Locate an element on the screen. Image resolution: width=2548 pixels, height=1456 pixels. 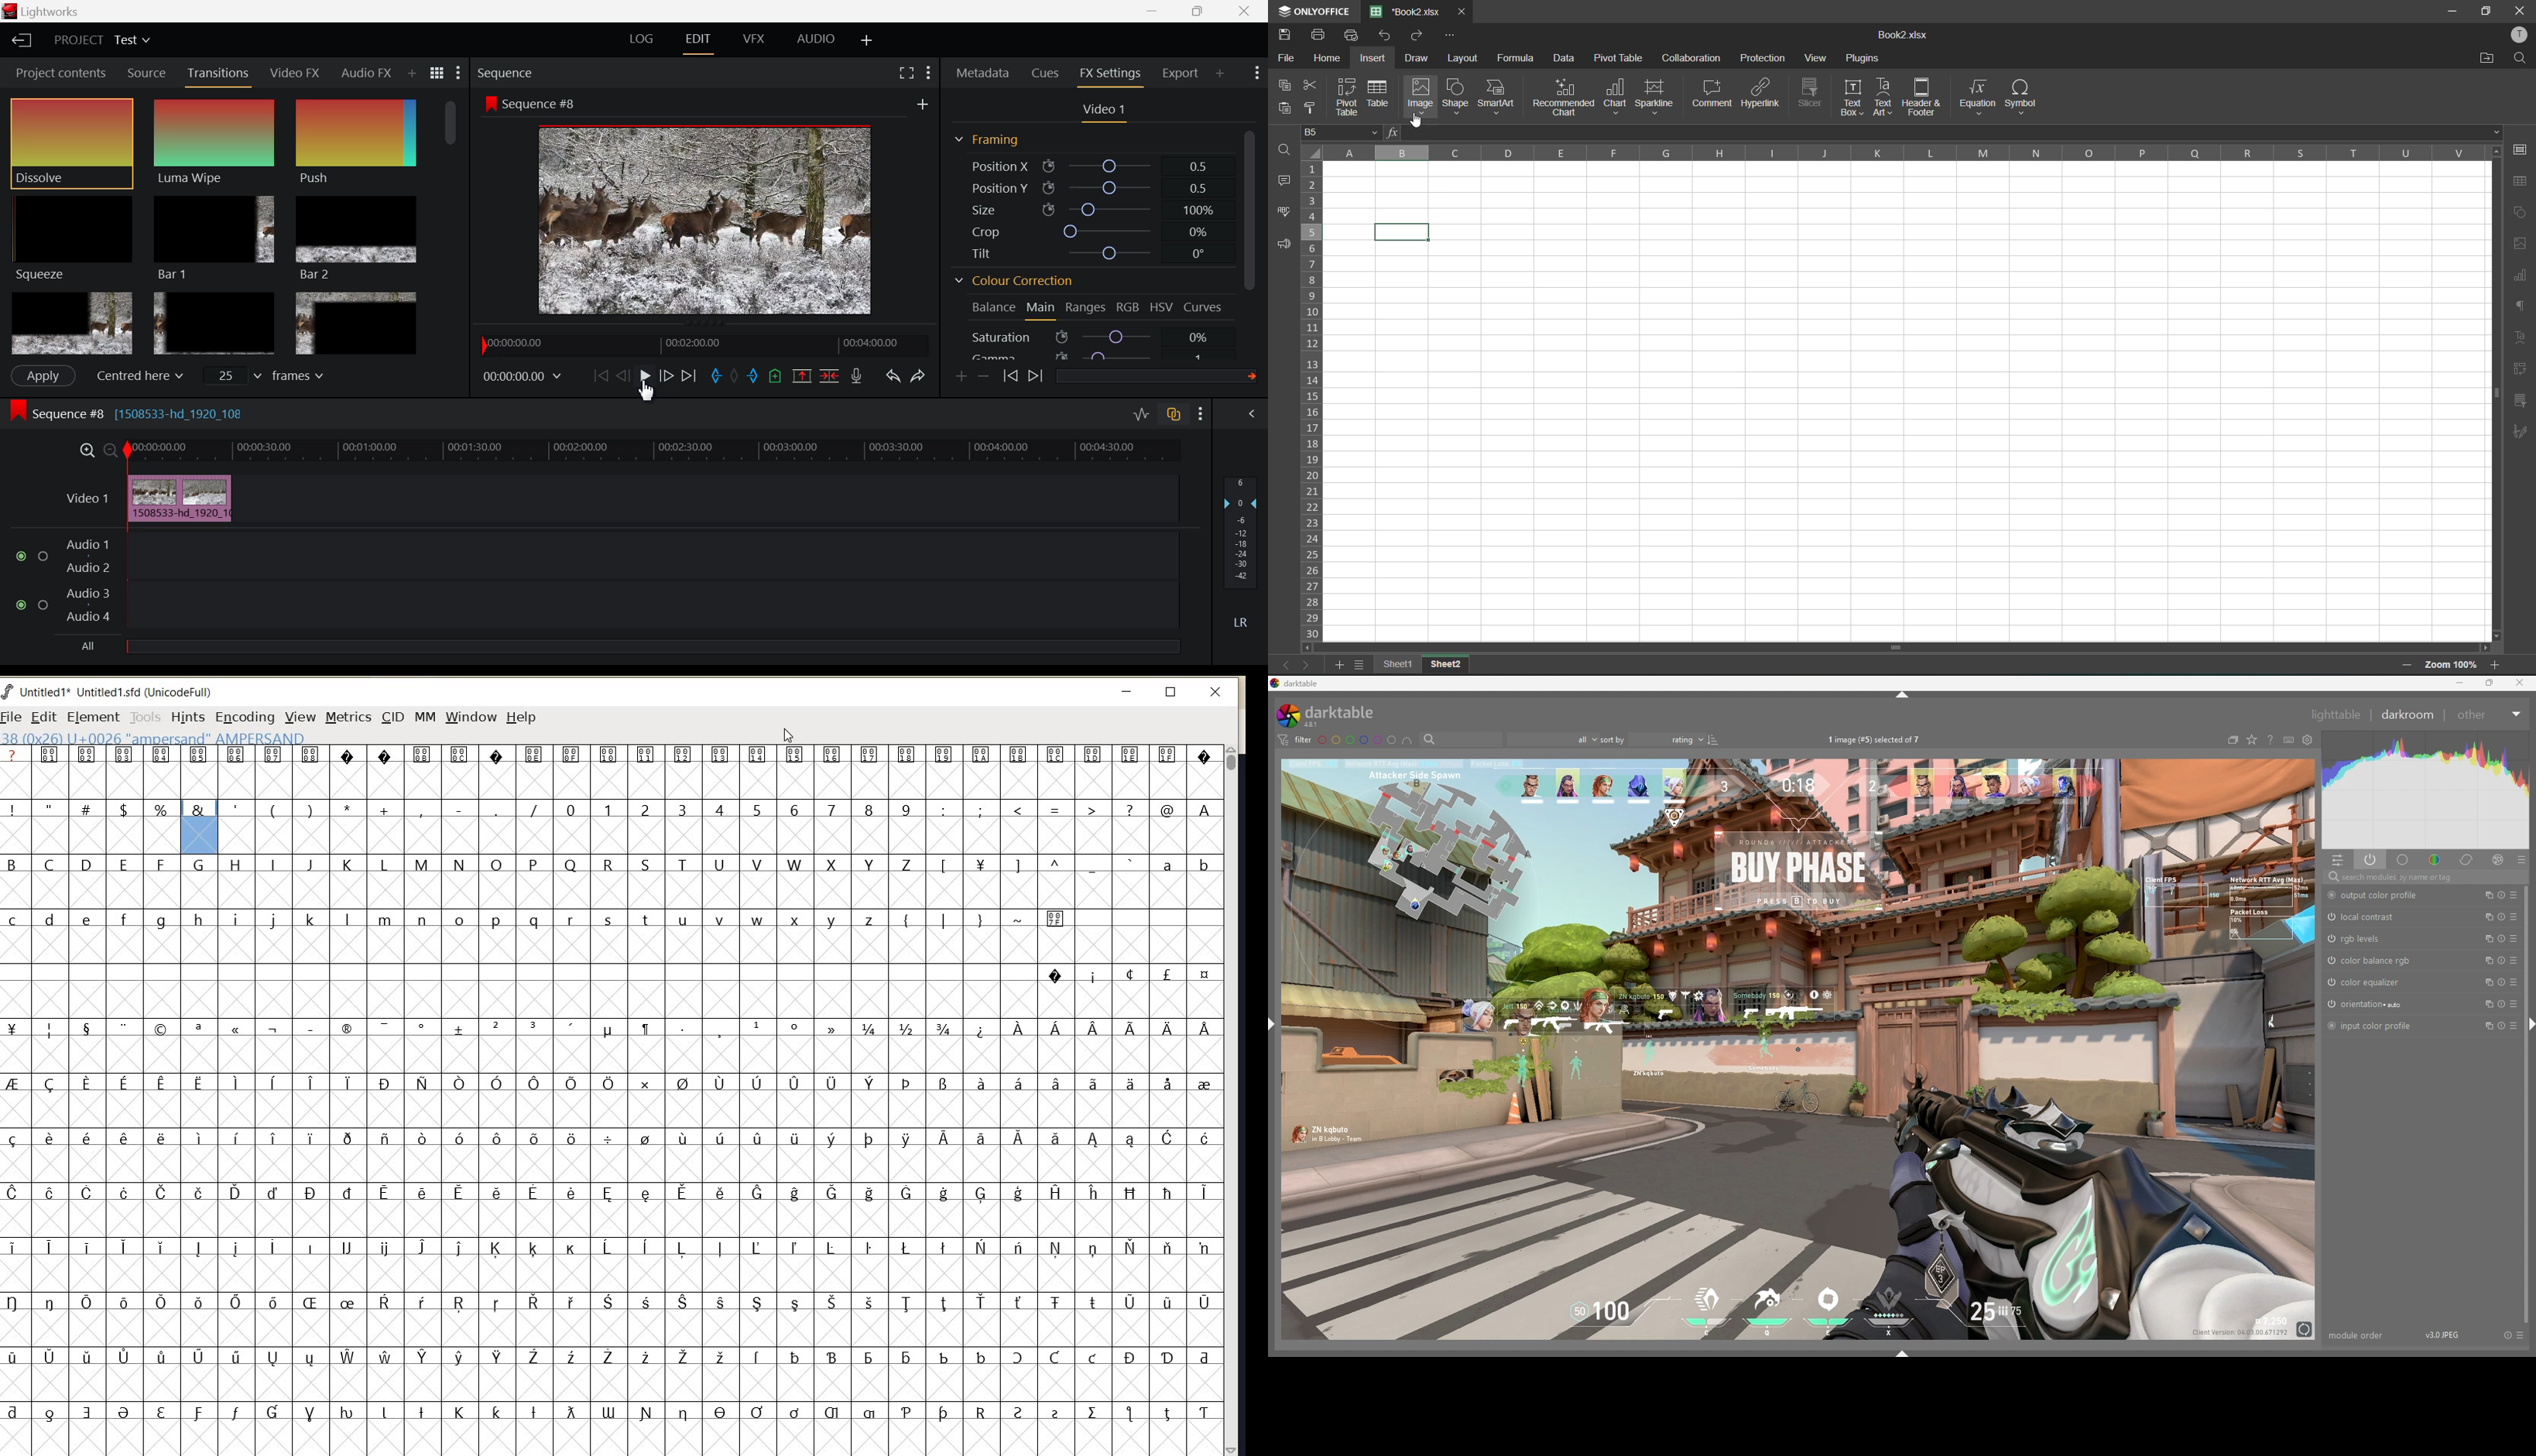
Image is located at coordinates (709, 223).